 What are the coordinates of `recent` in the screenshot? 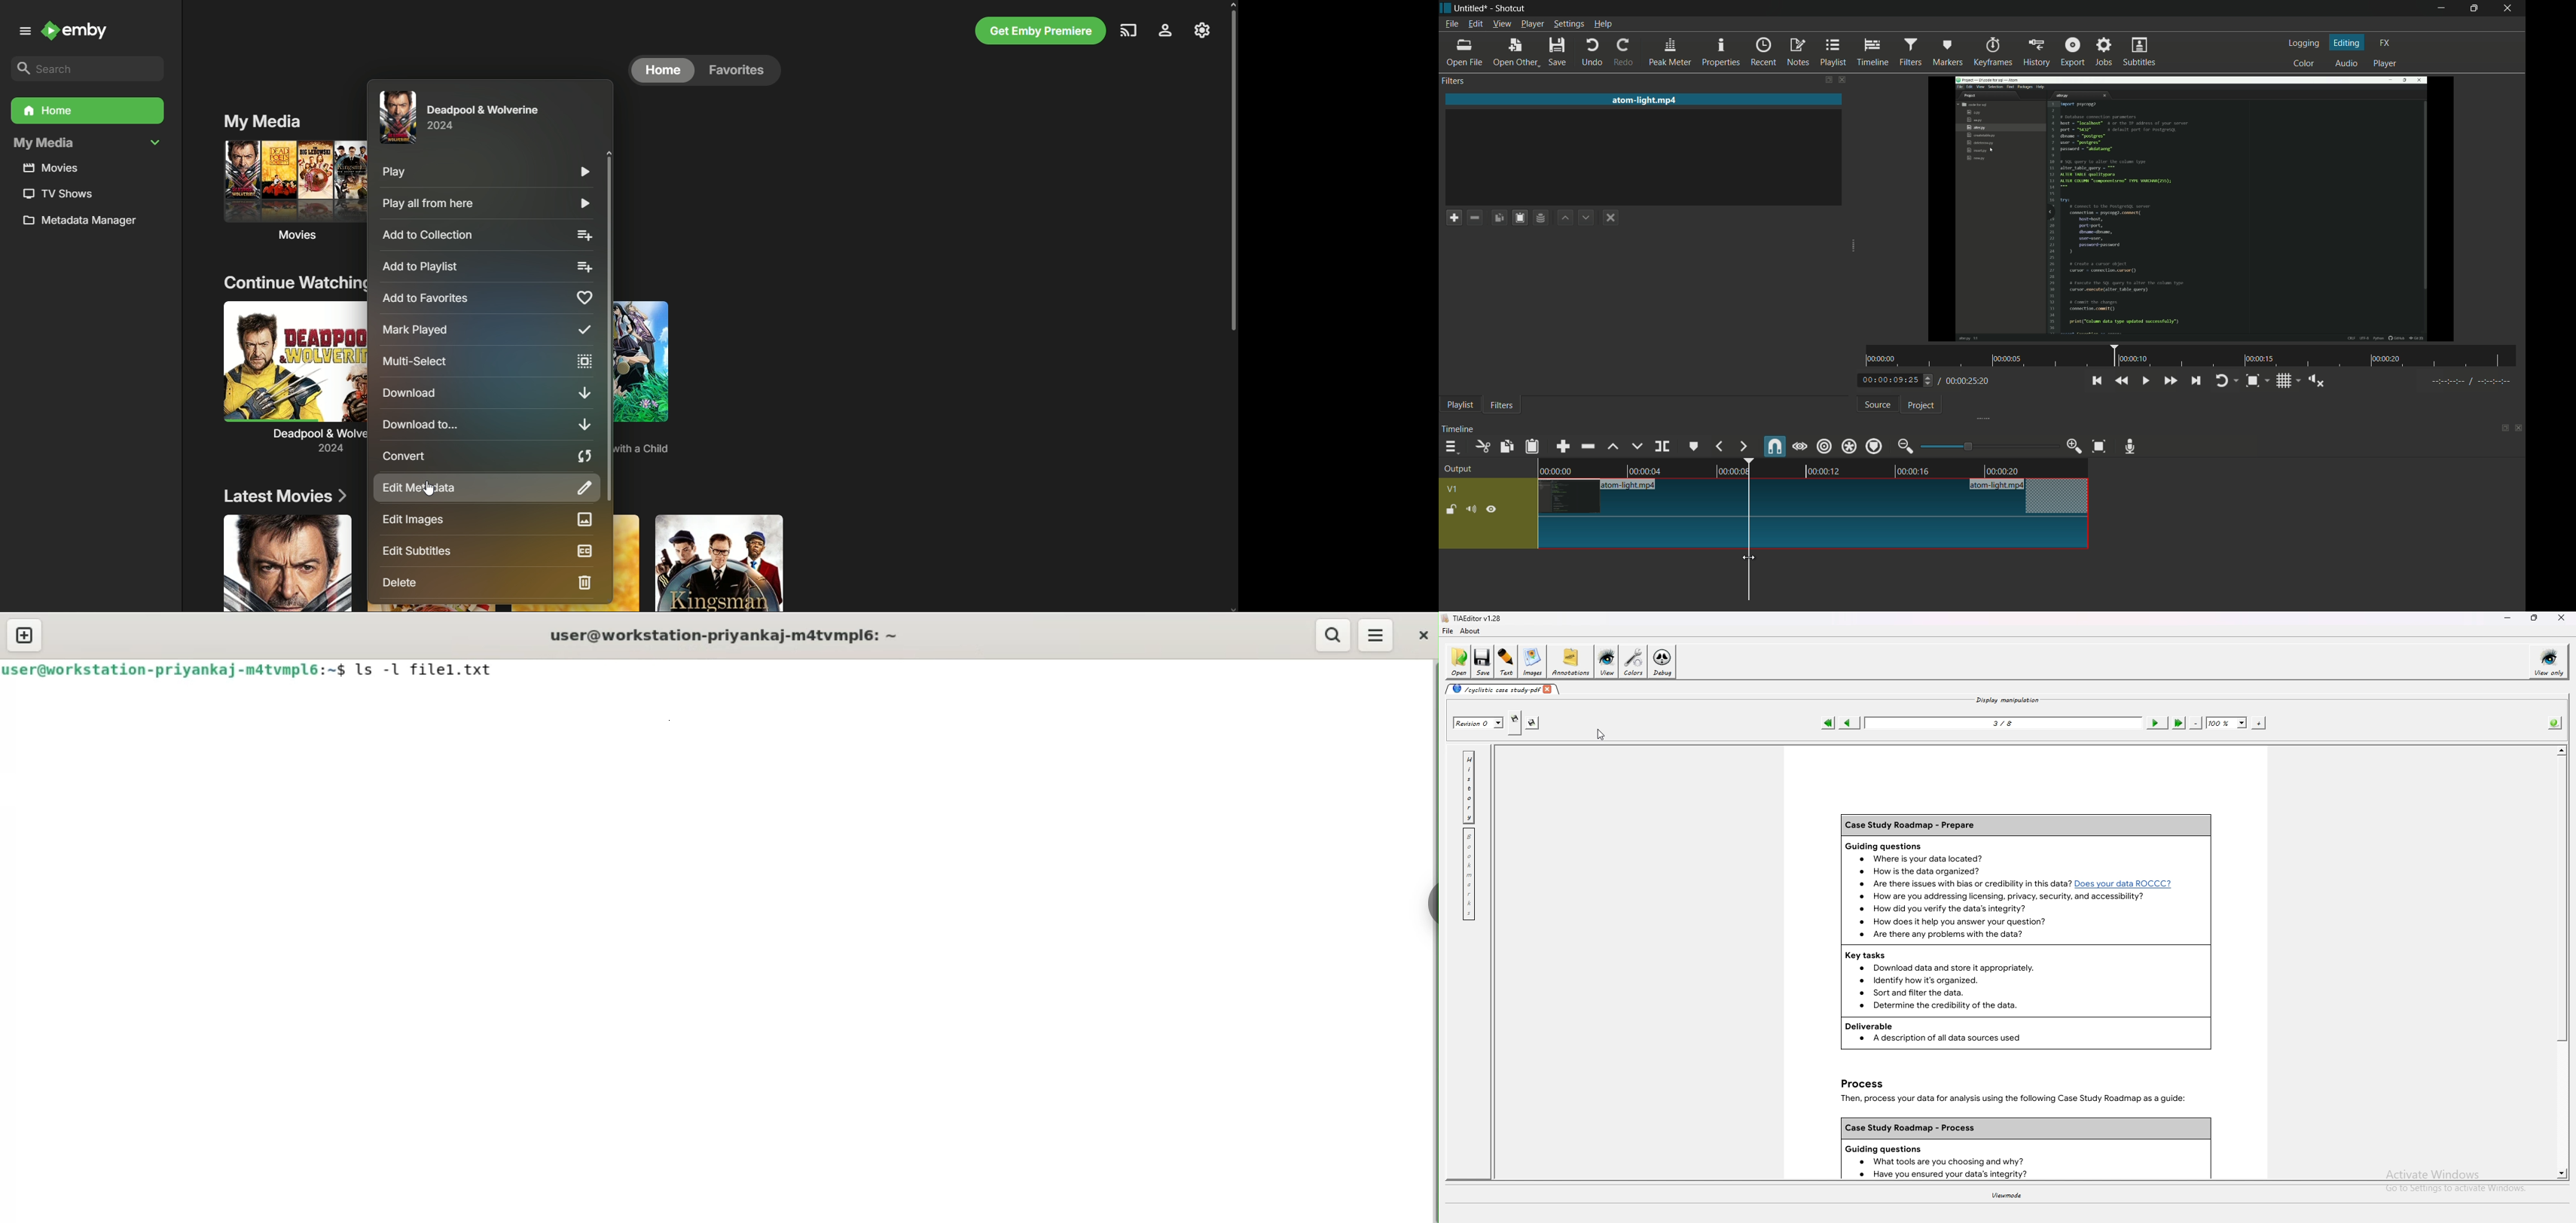 It's located at (1765, 52).